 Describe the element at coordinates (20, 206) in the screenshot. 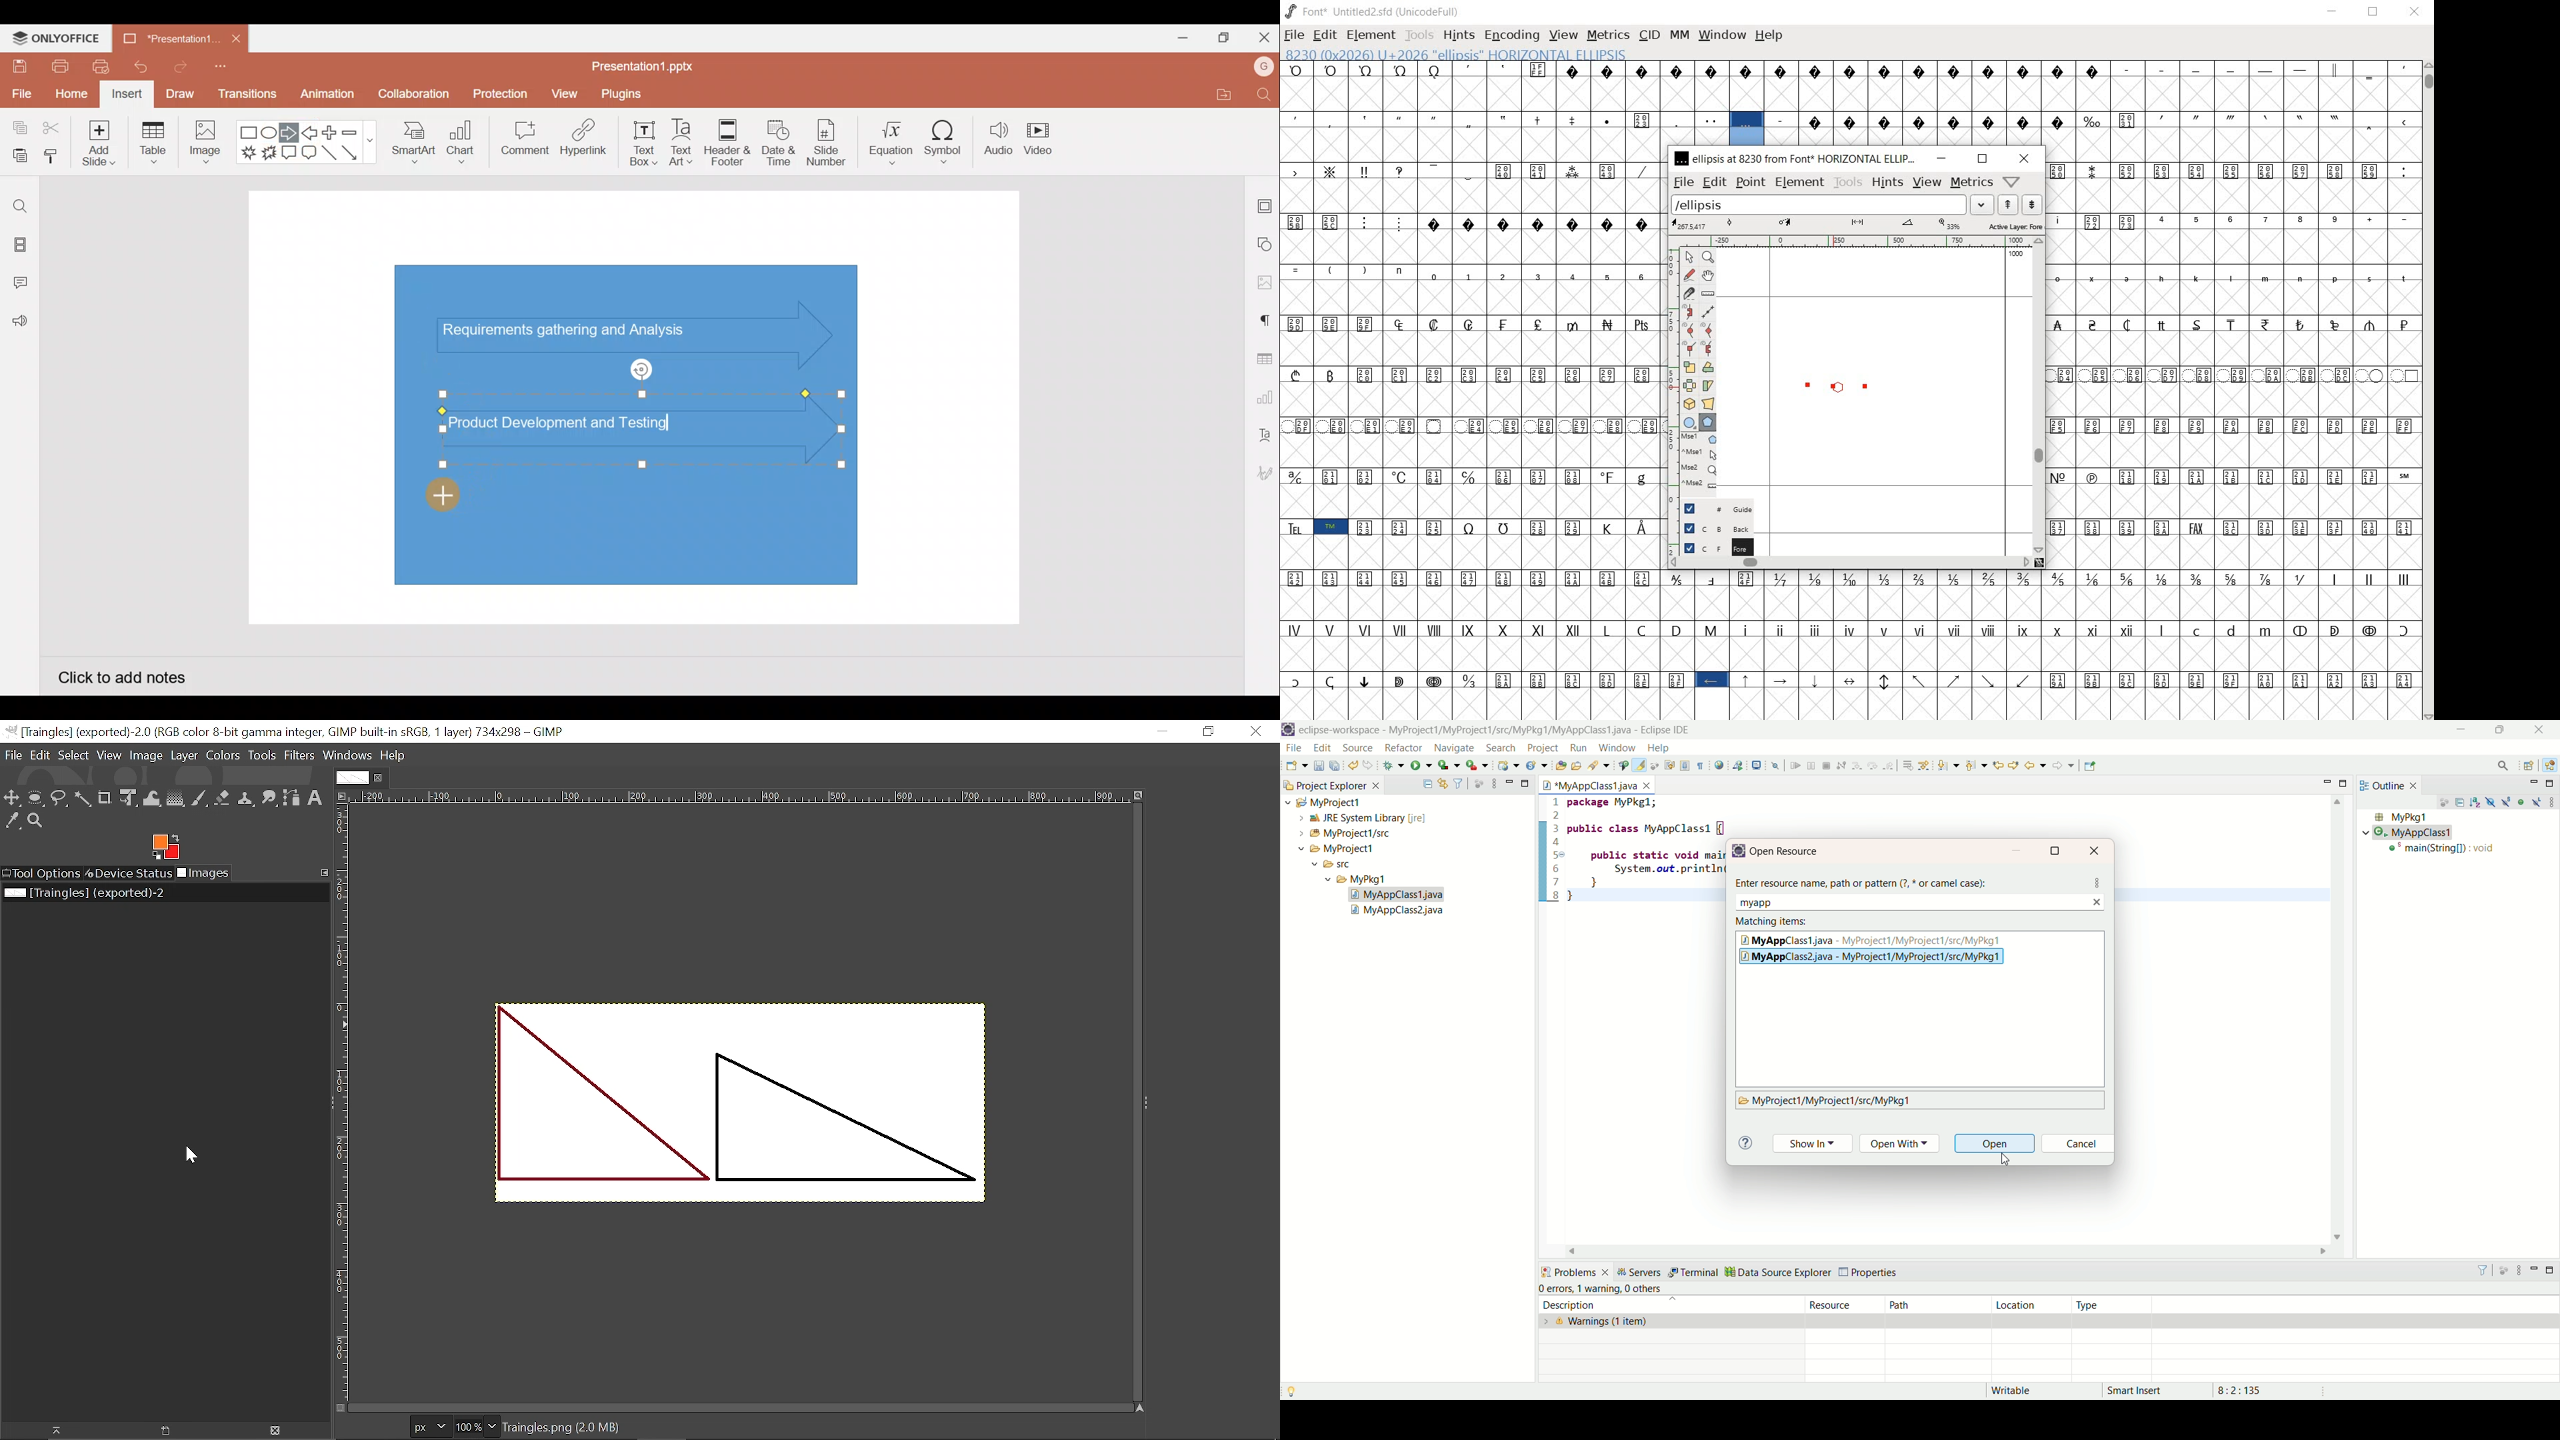

I see `Find` at that location.